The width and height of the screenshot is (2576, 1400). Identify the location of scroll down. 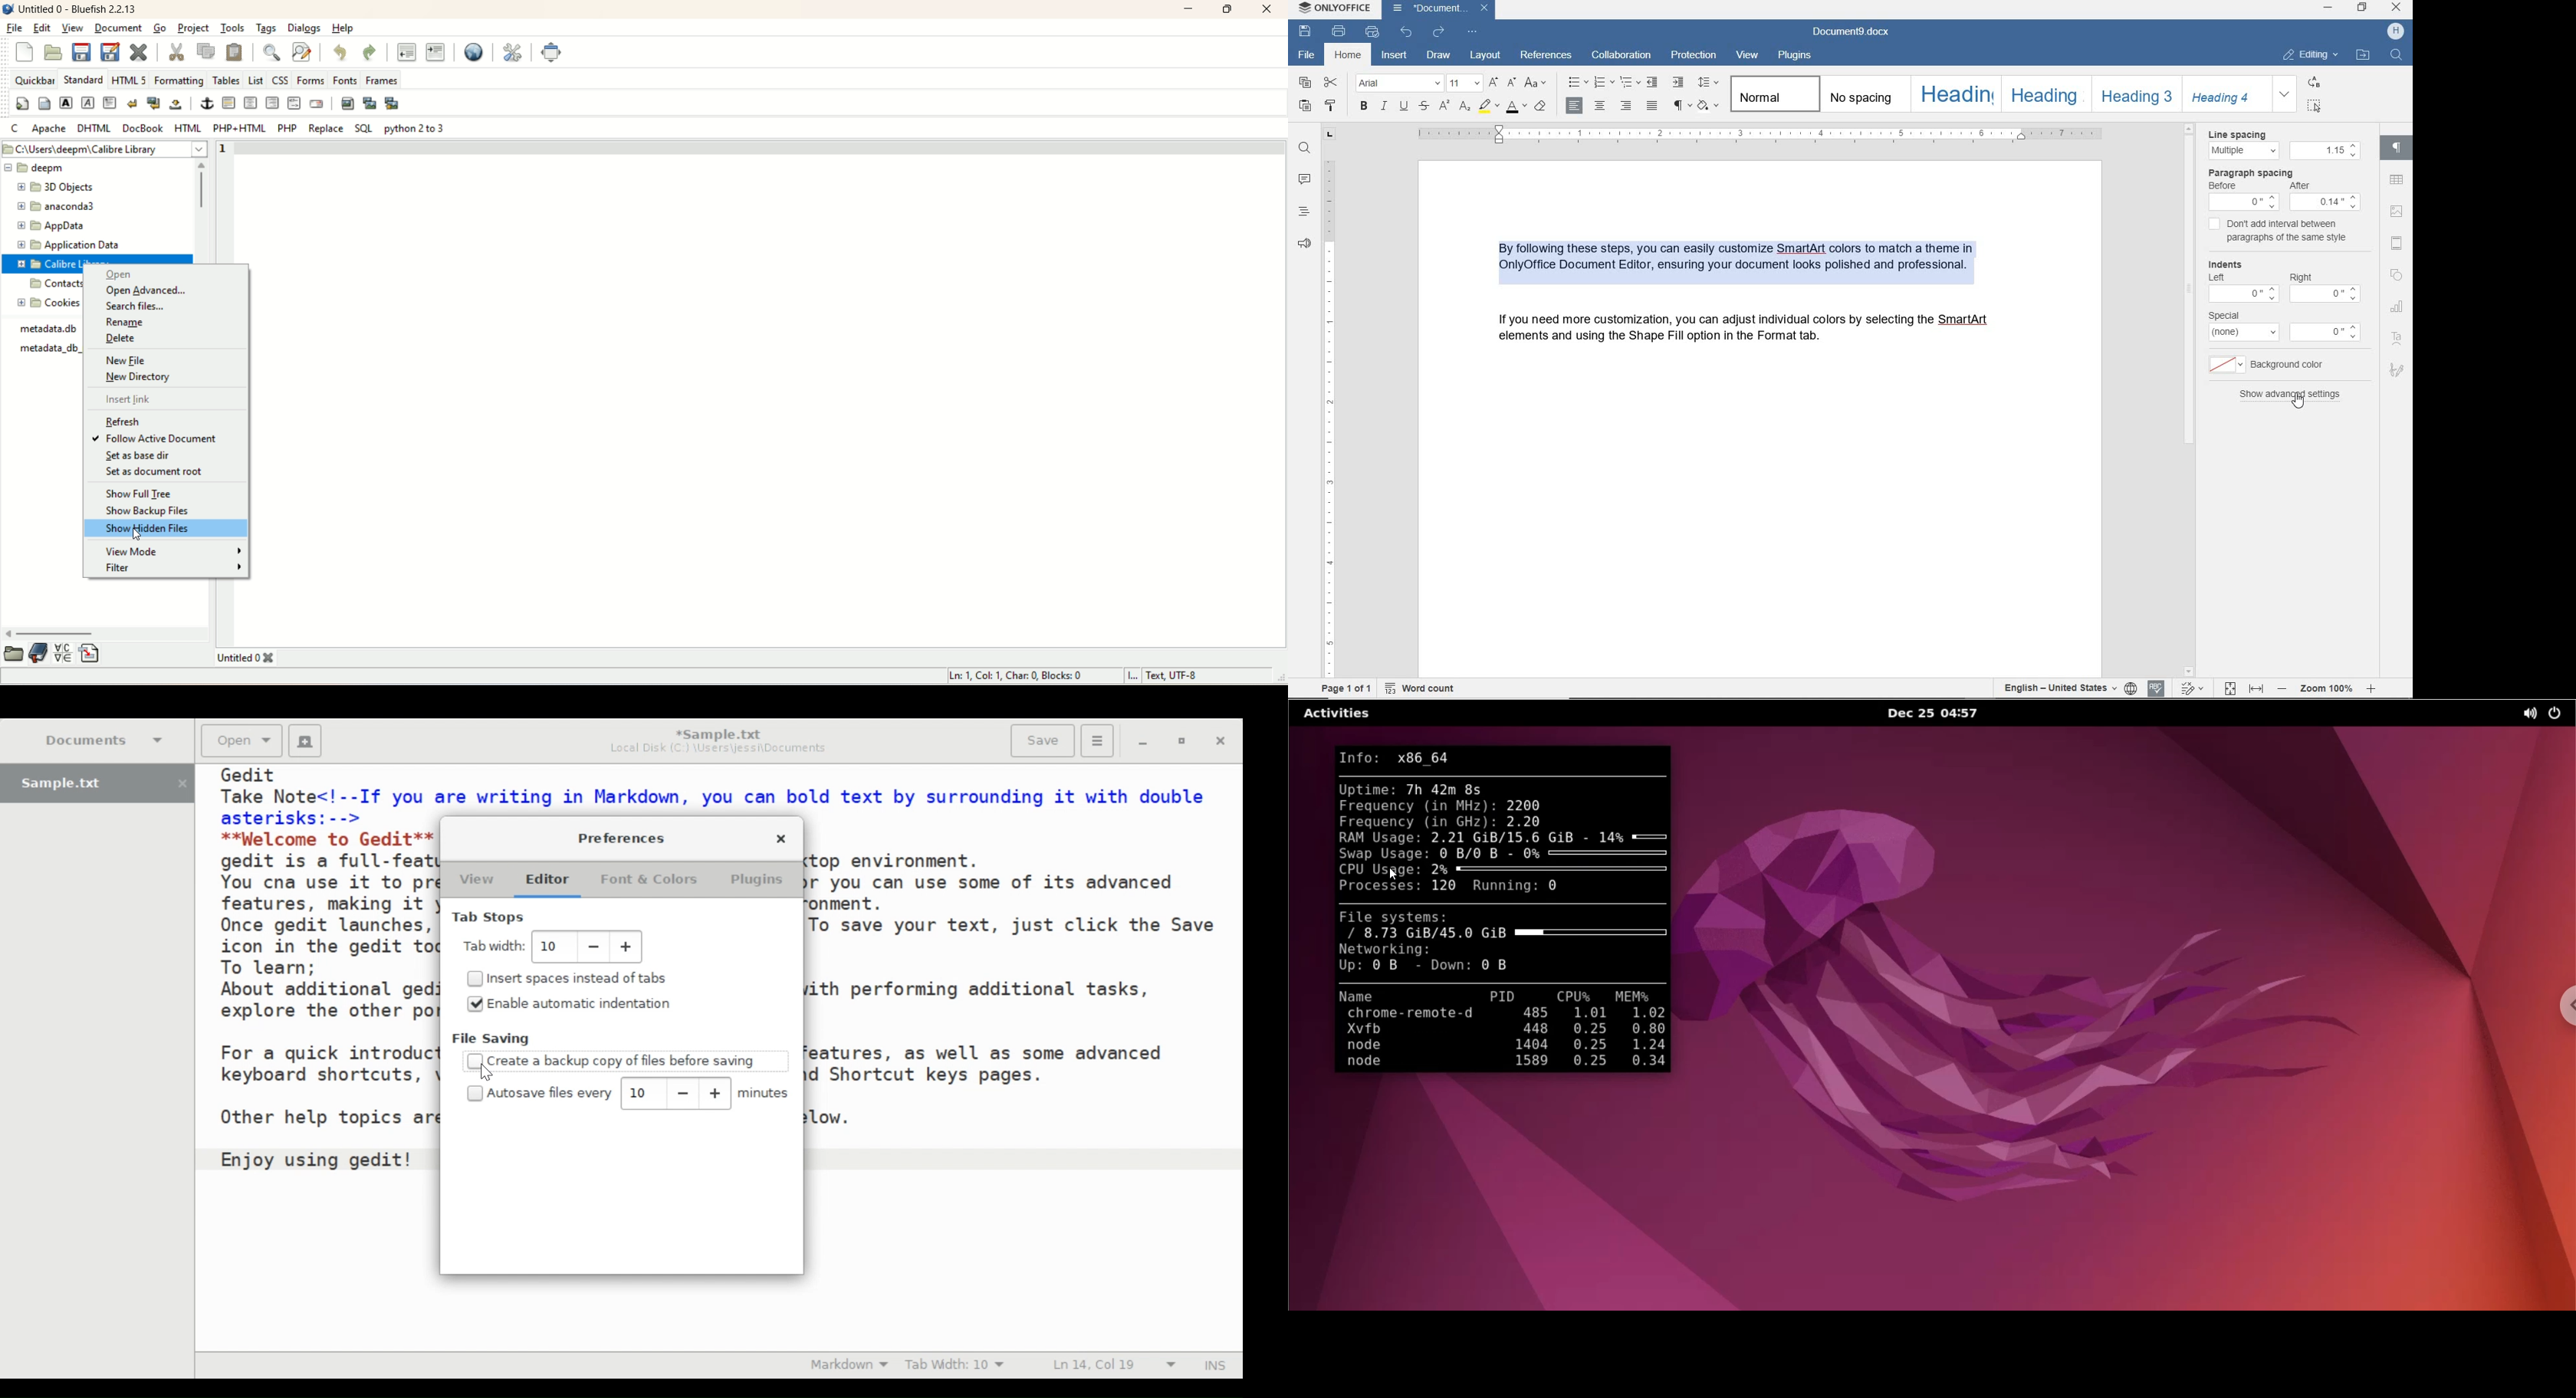
(2193, 672).